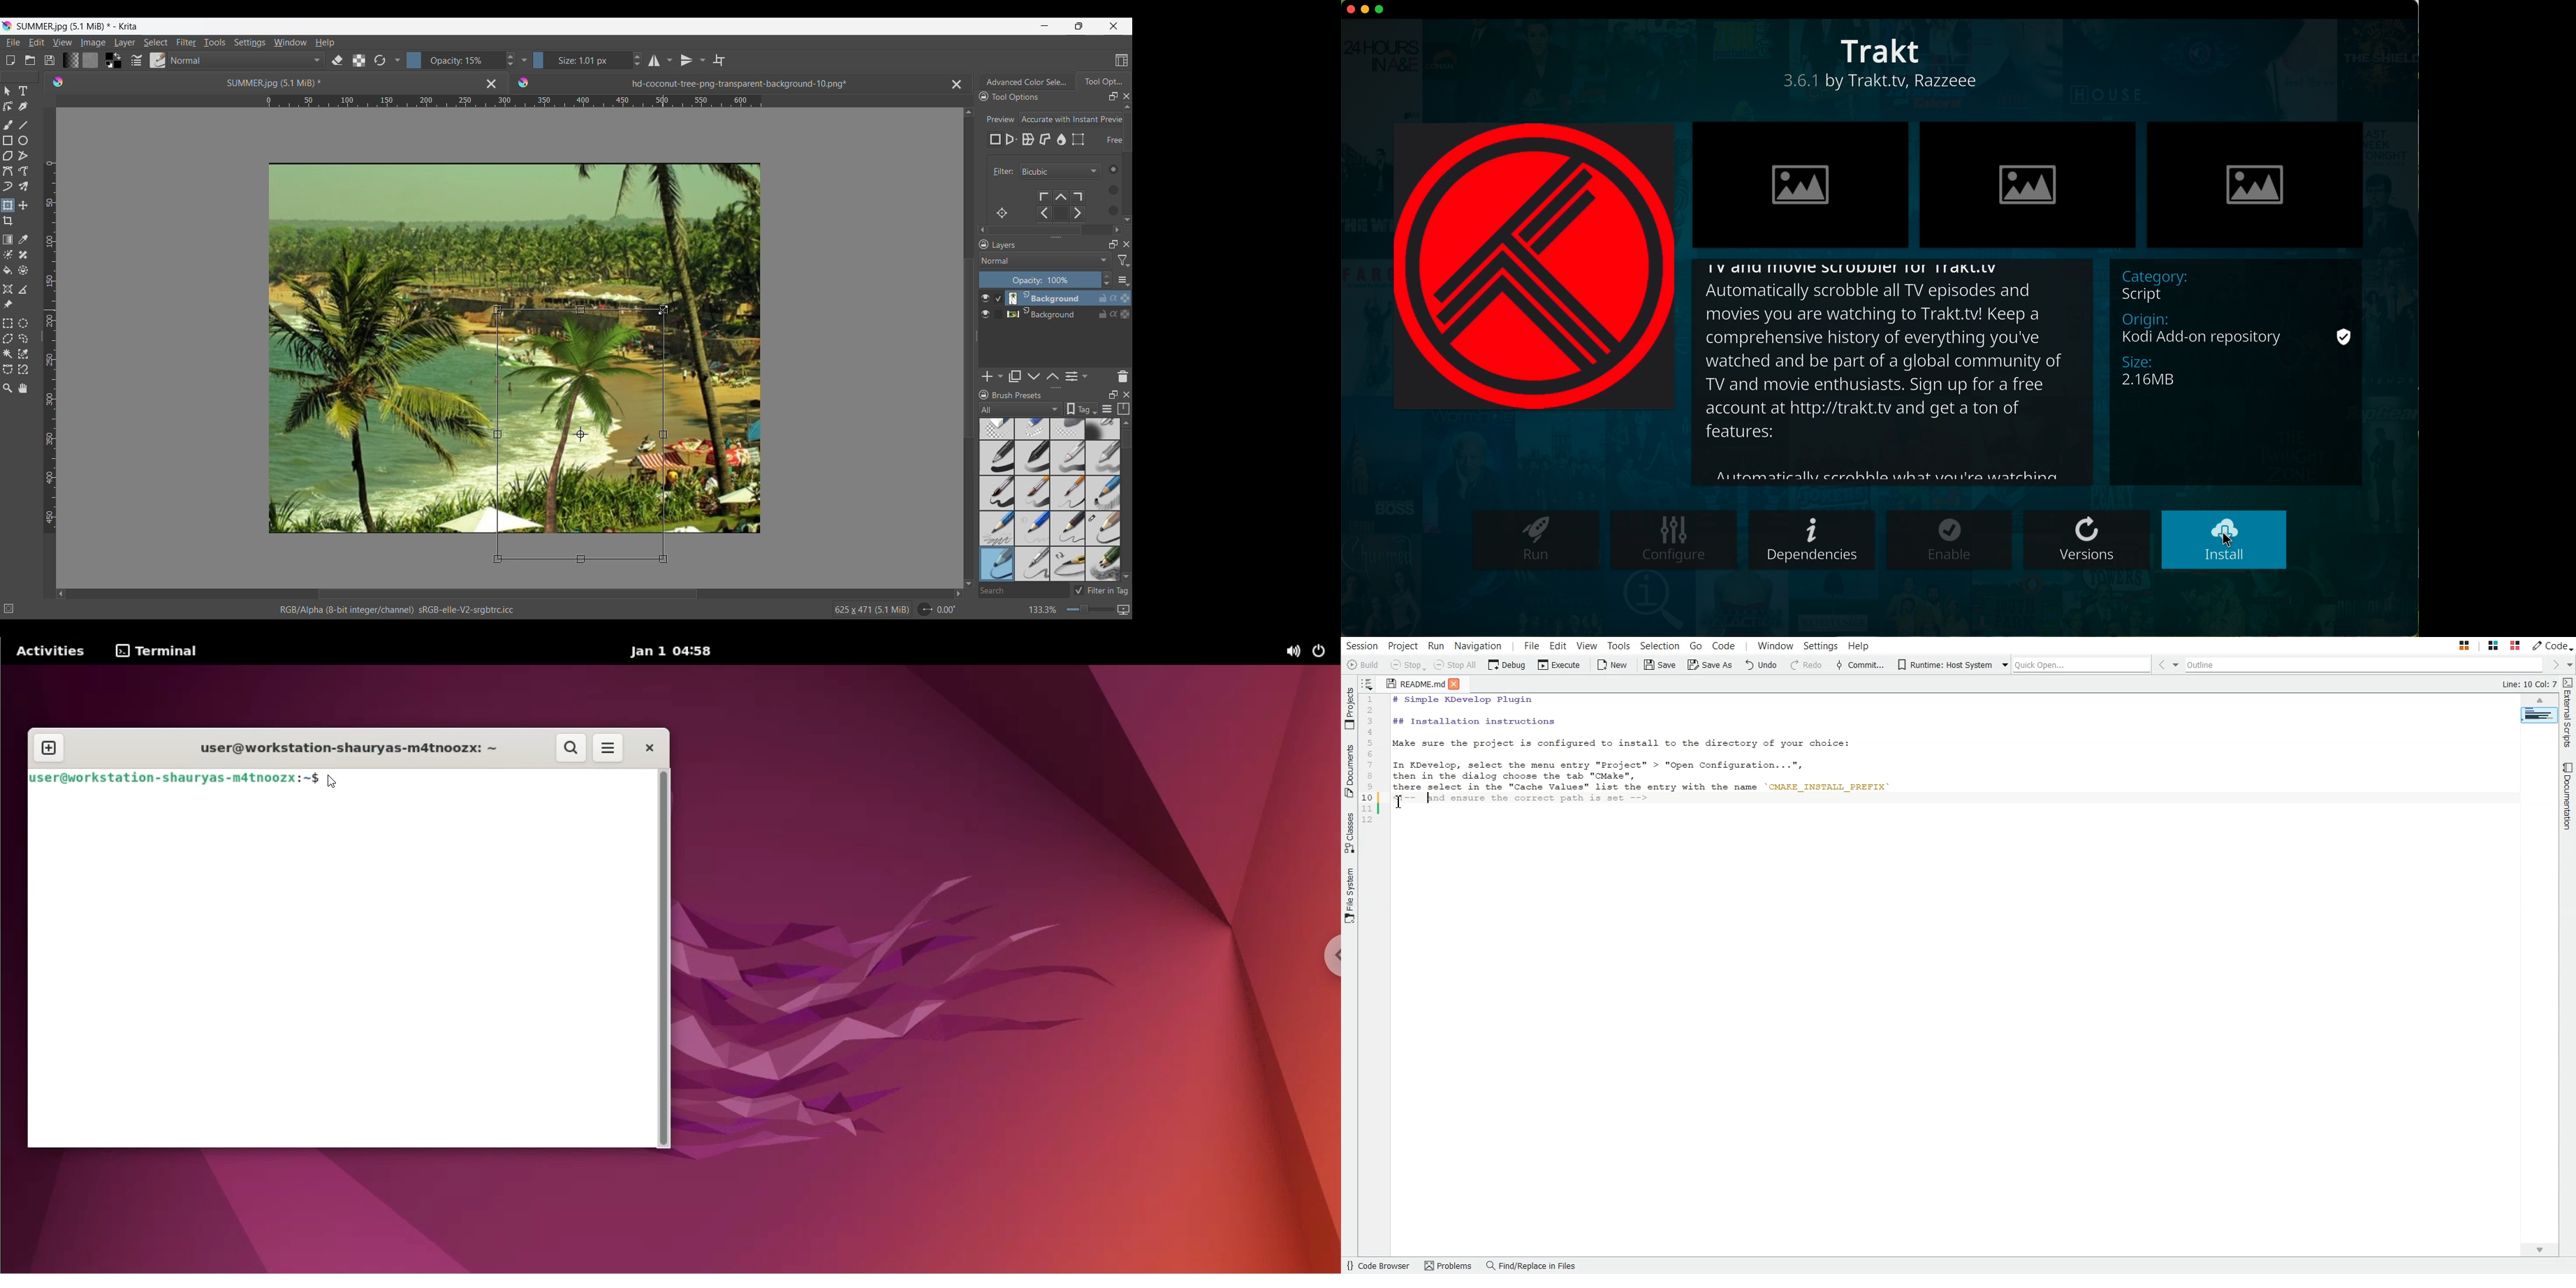  What do you see at coordinates (996, 429) in the screenshot?
I see `Eraser circle` at bounding box center [996, 429].